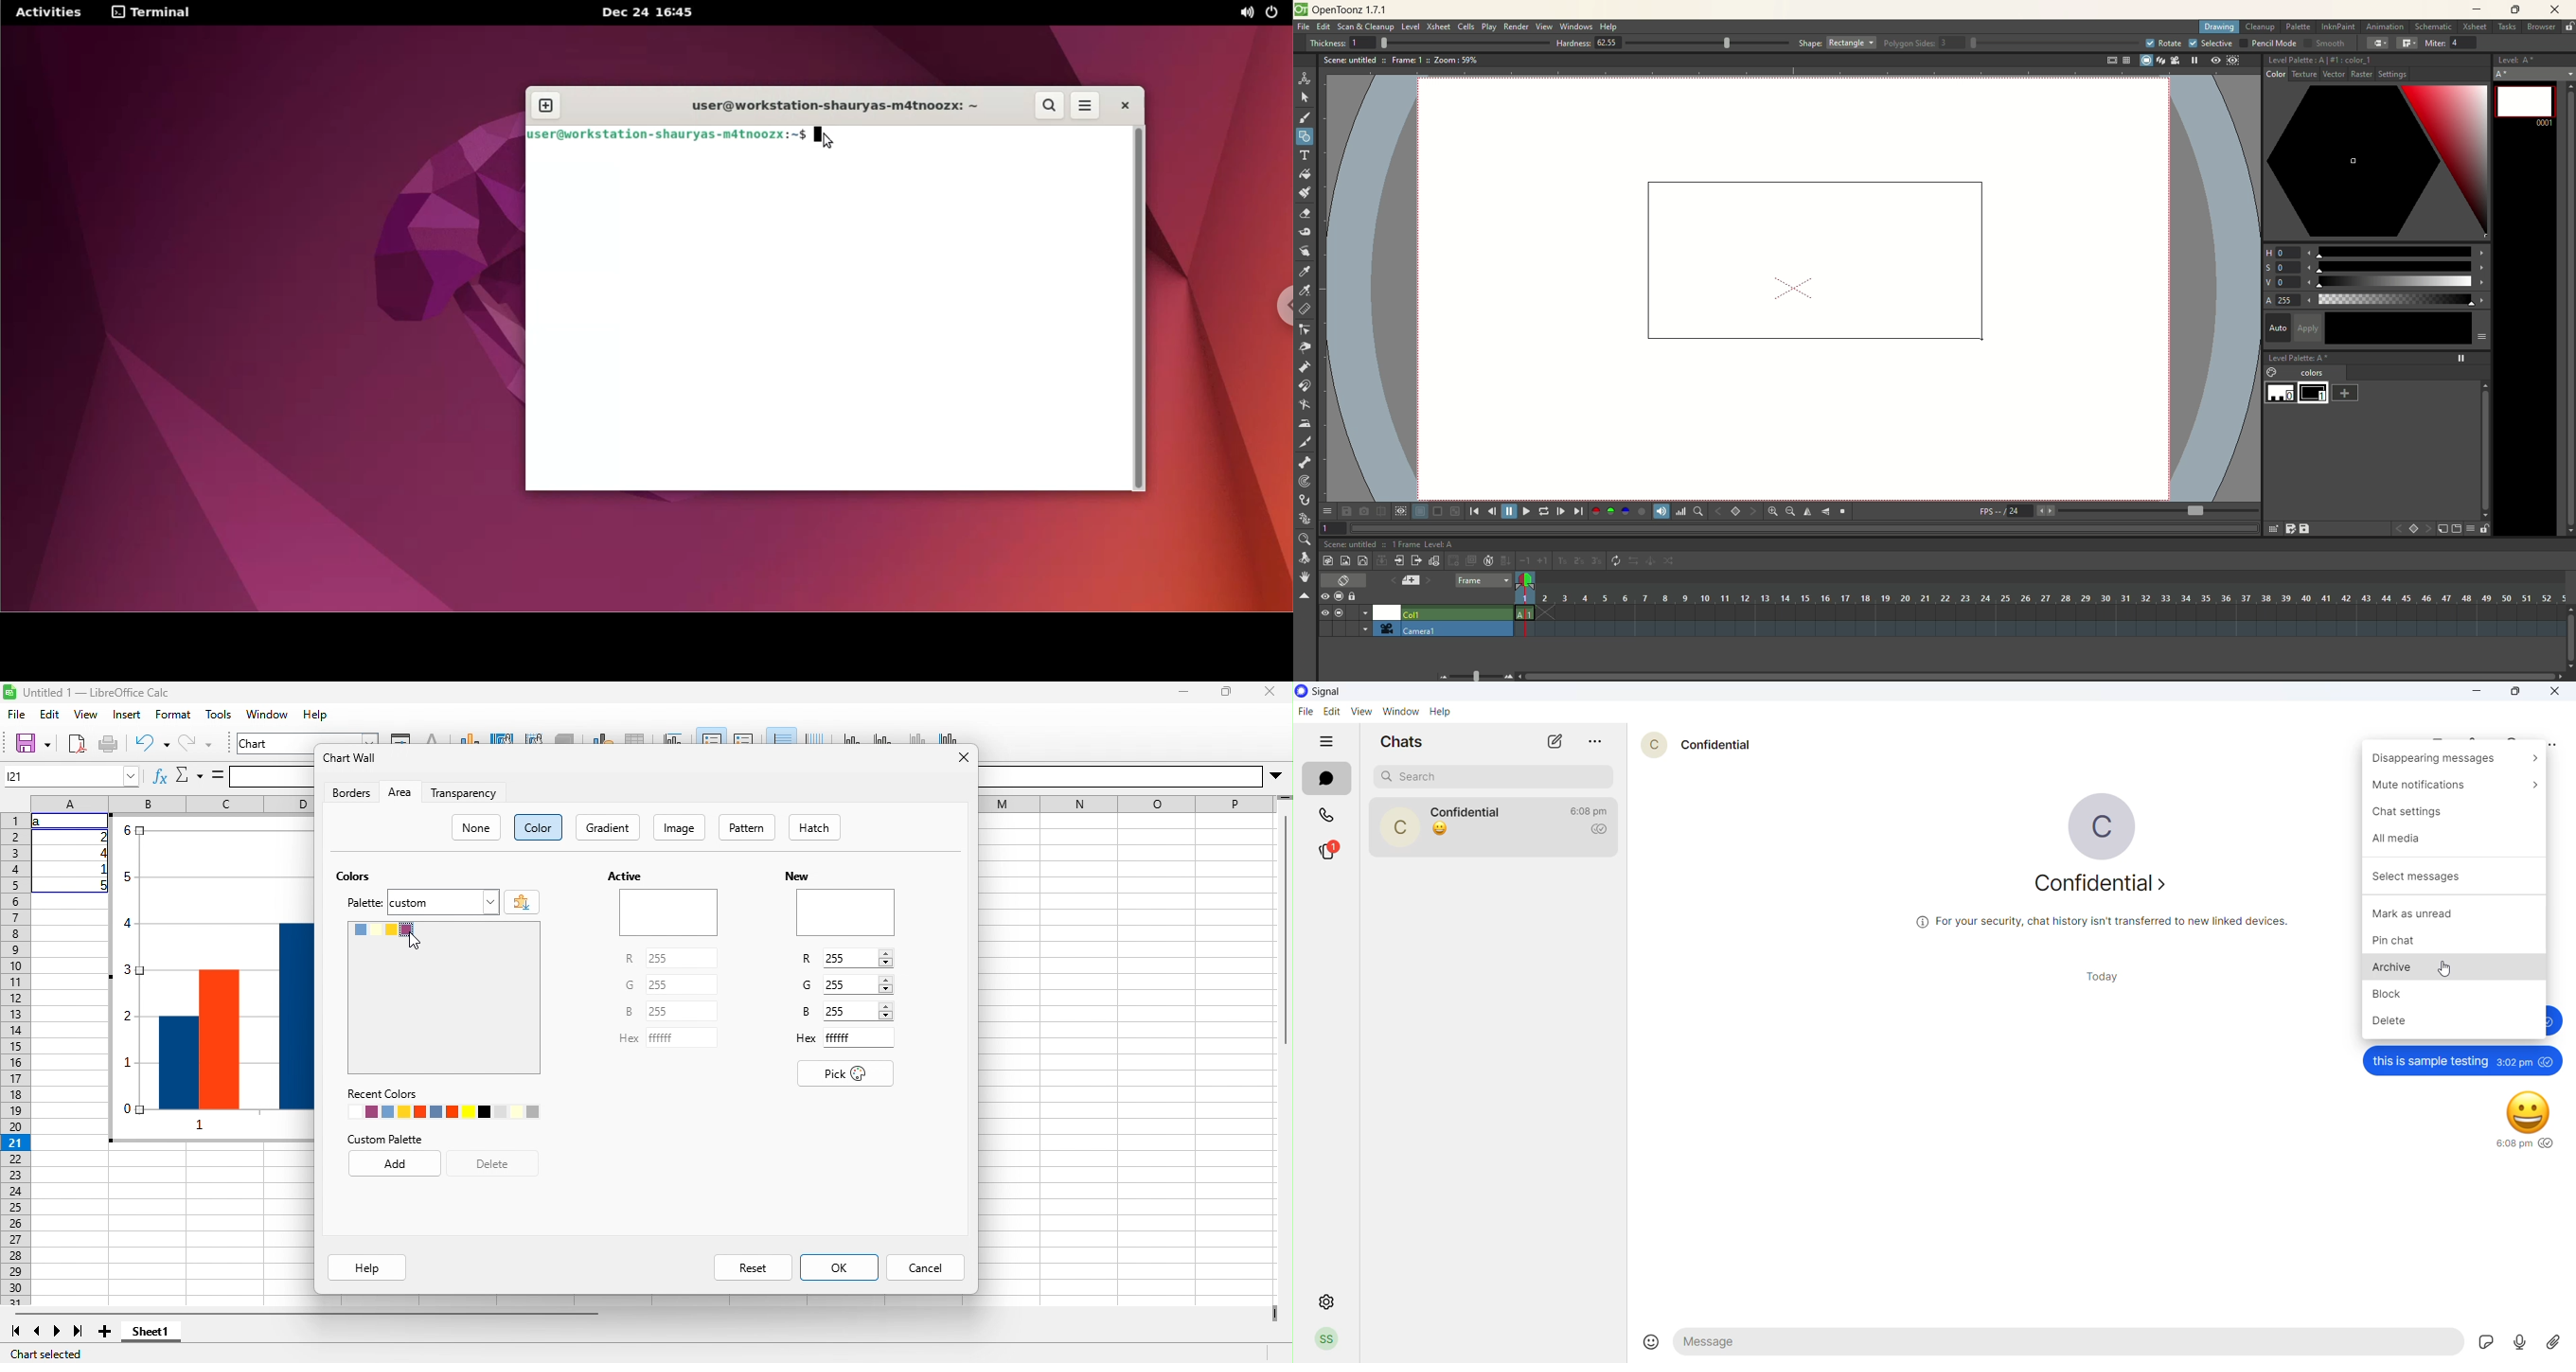  I want to click on scene untitled :: Frame 1 :: Zoom 59% , so click(1401, 62).